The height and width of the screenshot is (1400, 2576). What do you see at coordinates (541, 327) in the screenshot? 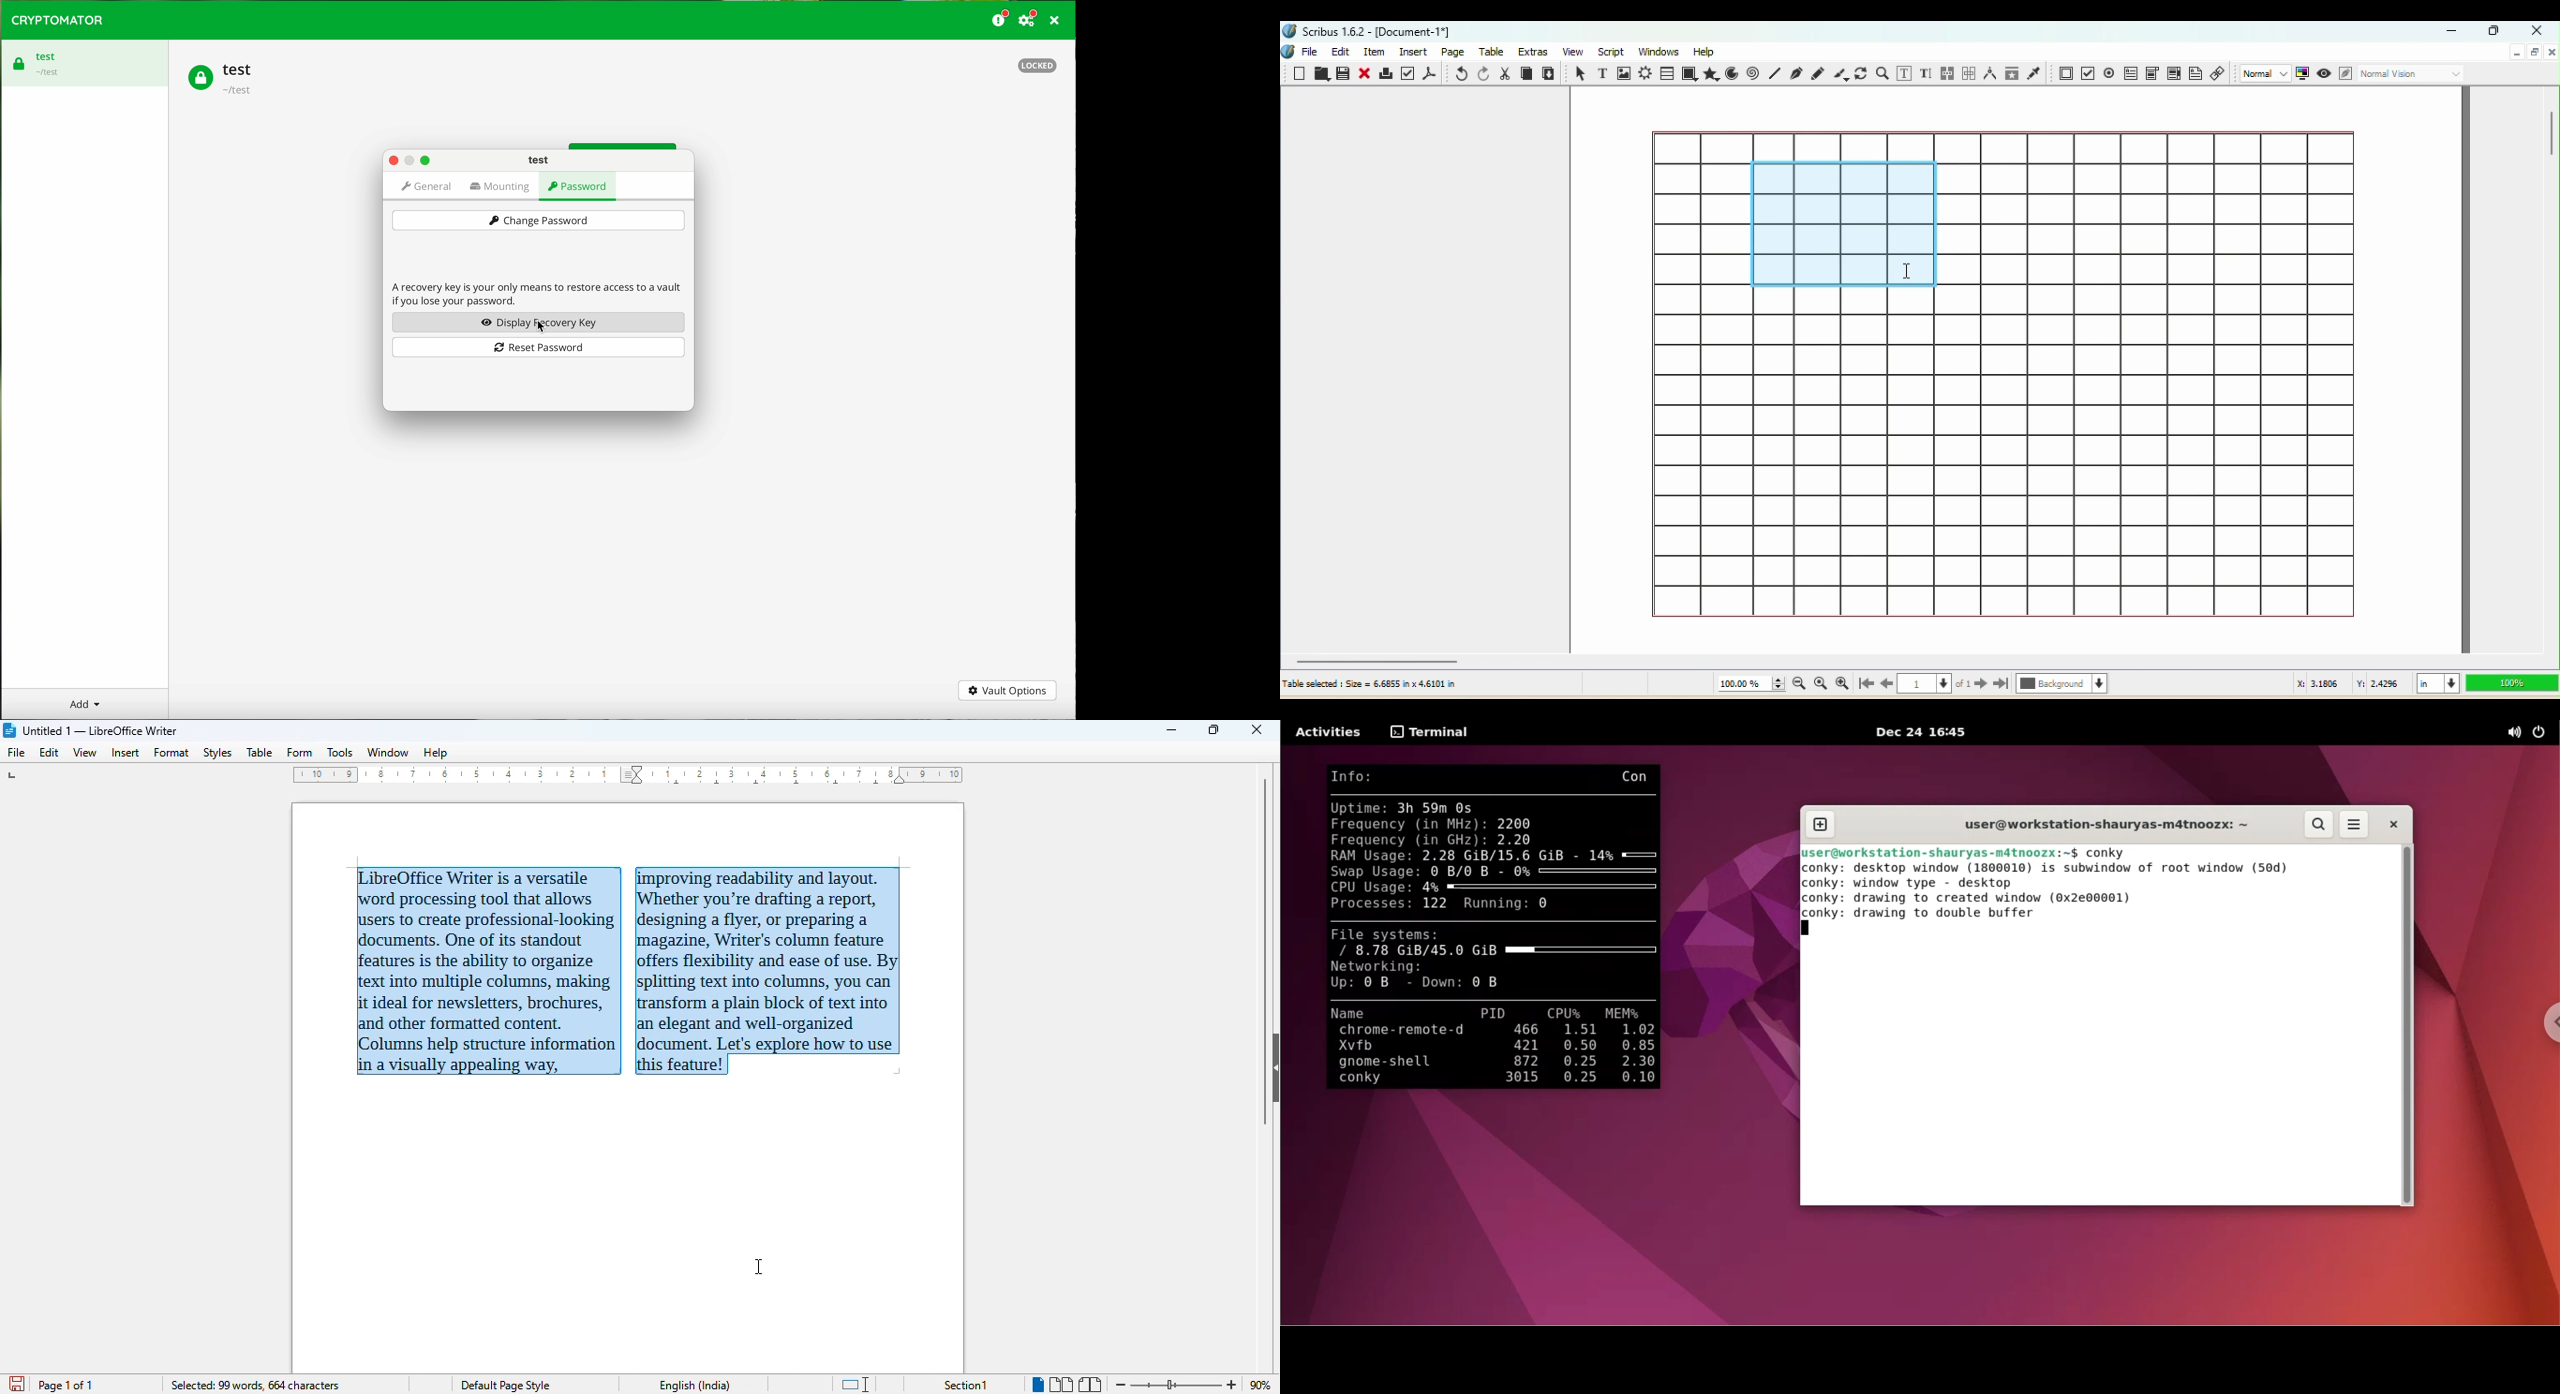
I see `cursor` at bounding box center [541, 327].